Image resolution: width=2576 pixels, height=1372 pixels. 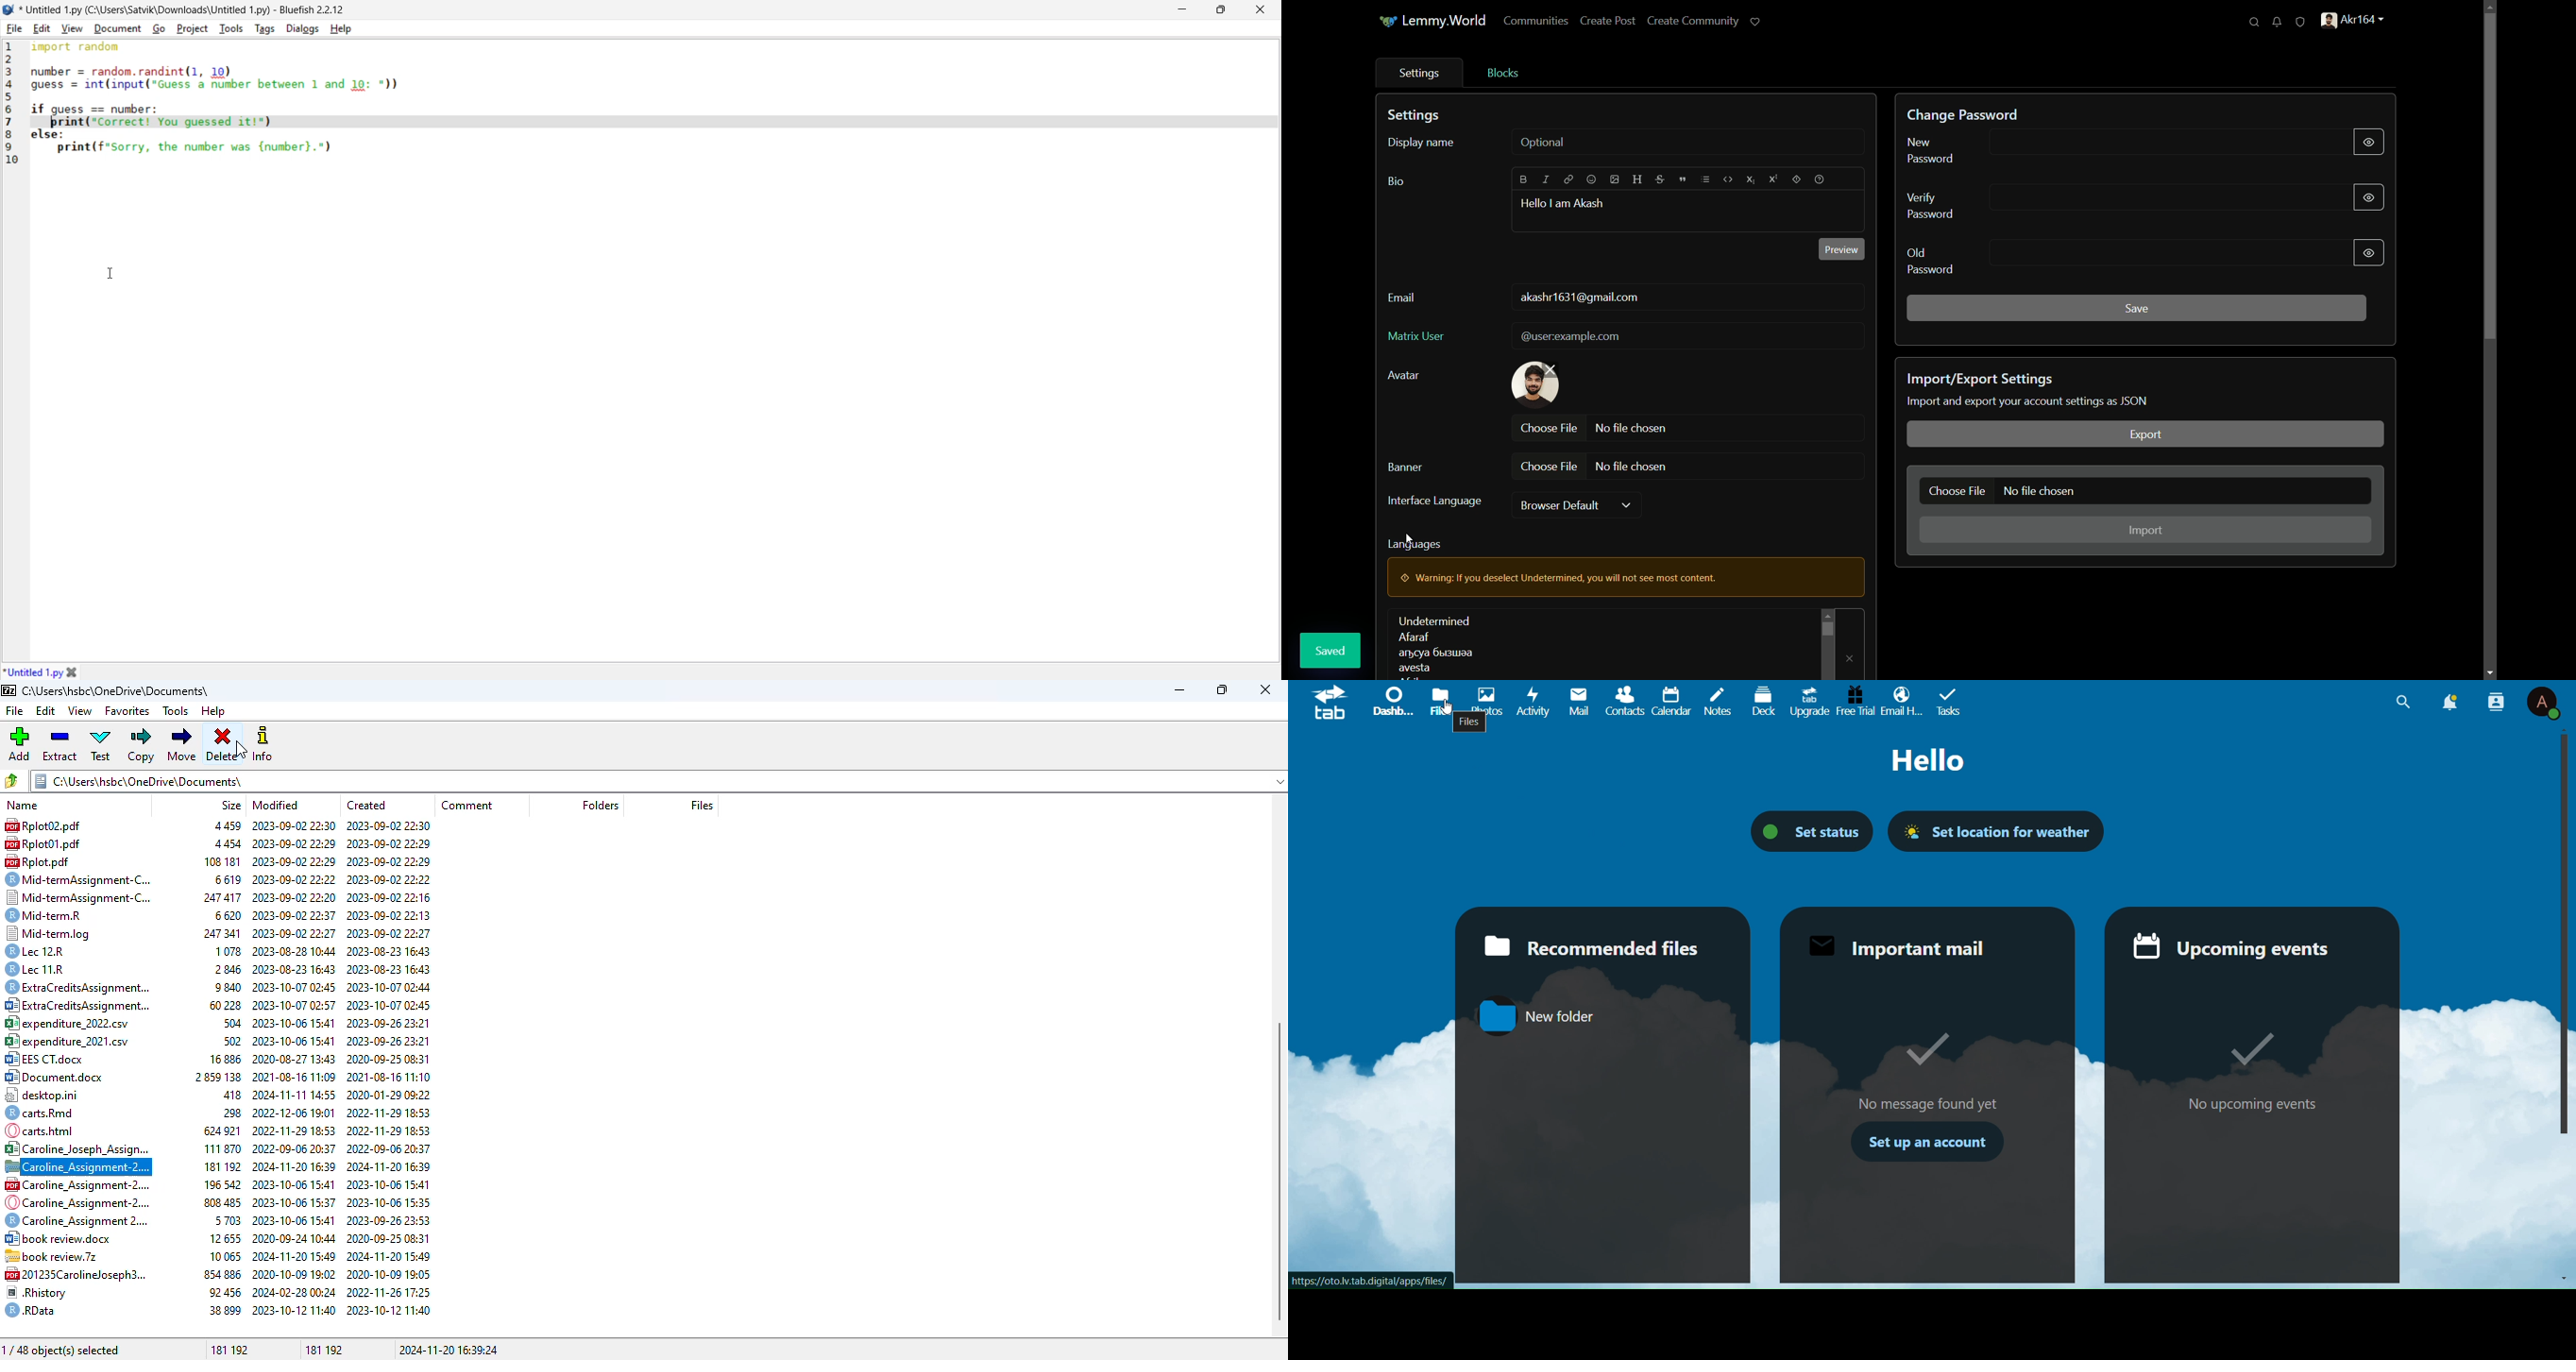 I want to click on 2003-00-26 22:53, so click(x=389, y=1219).